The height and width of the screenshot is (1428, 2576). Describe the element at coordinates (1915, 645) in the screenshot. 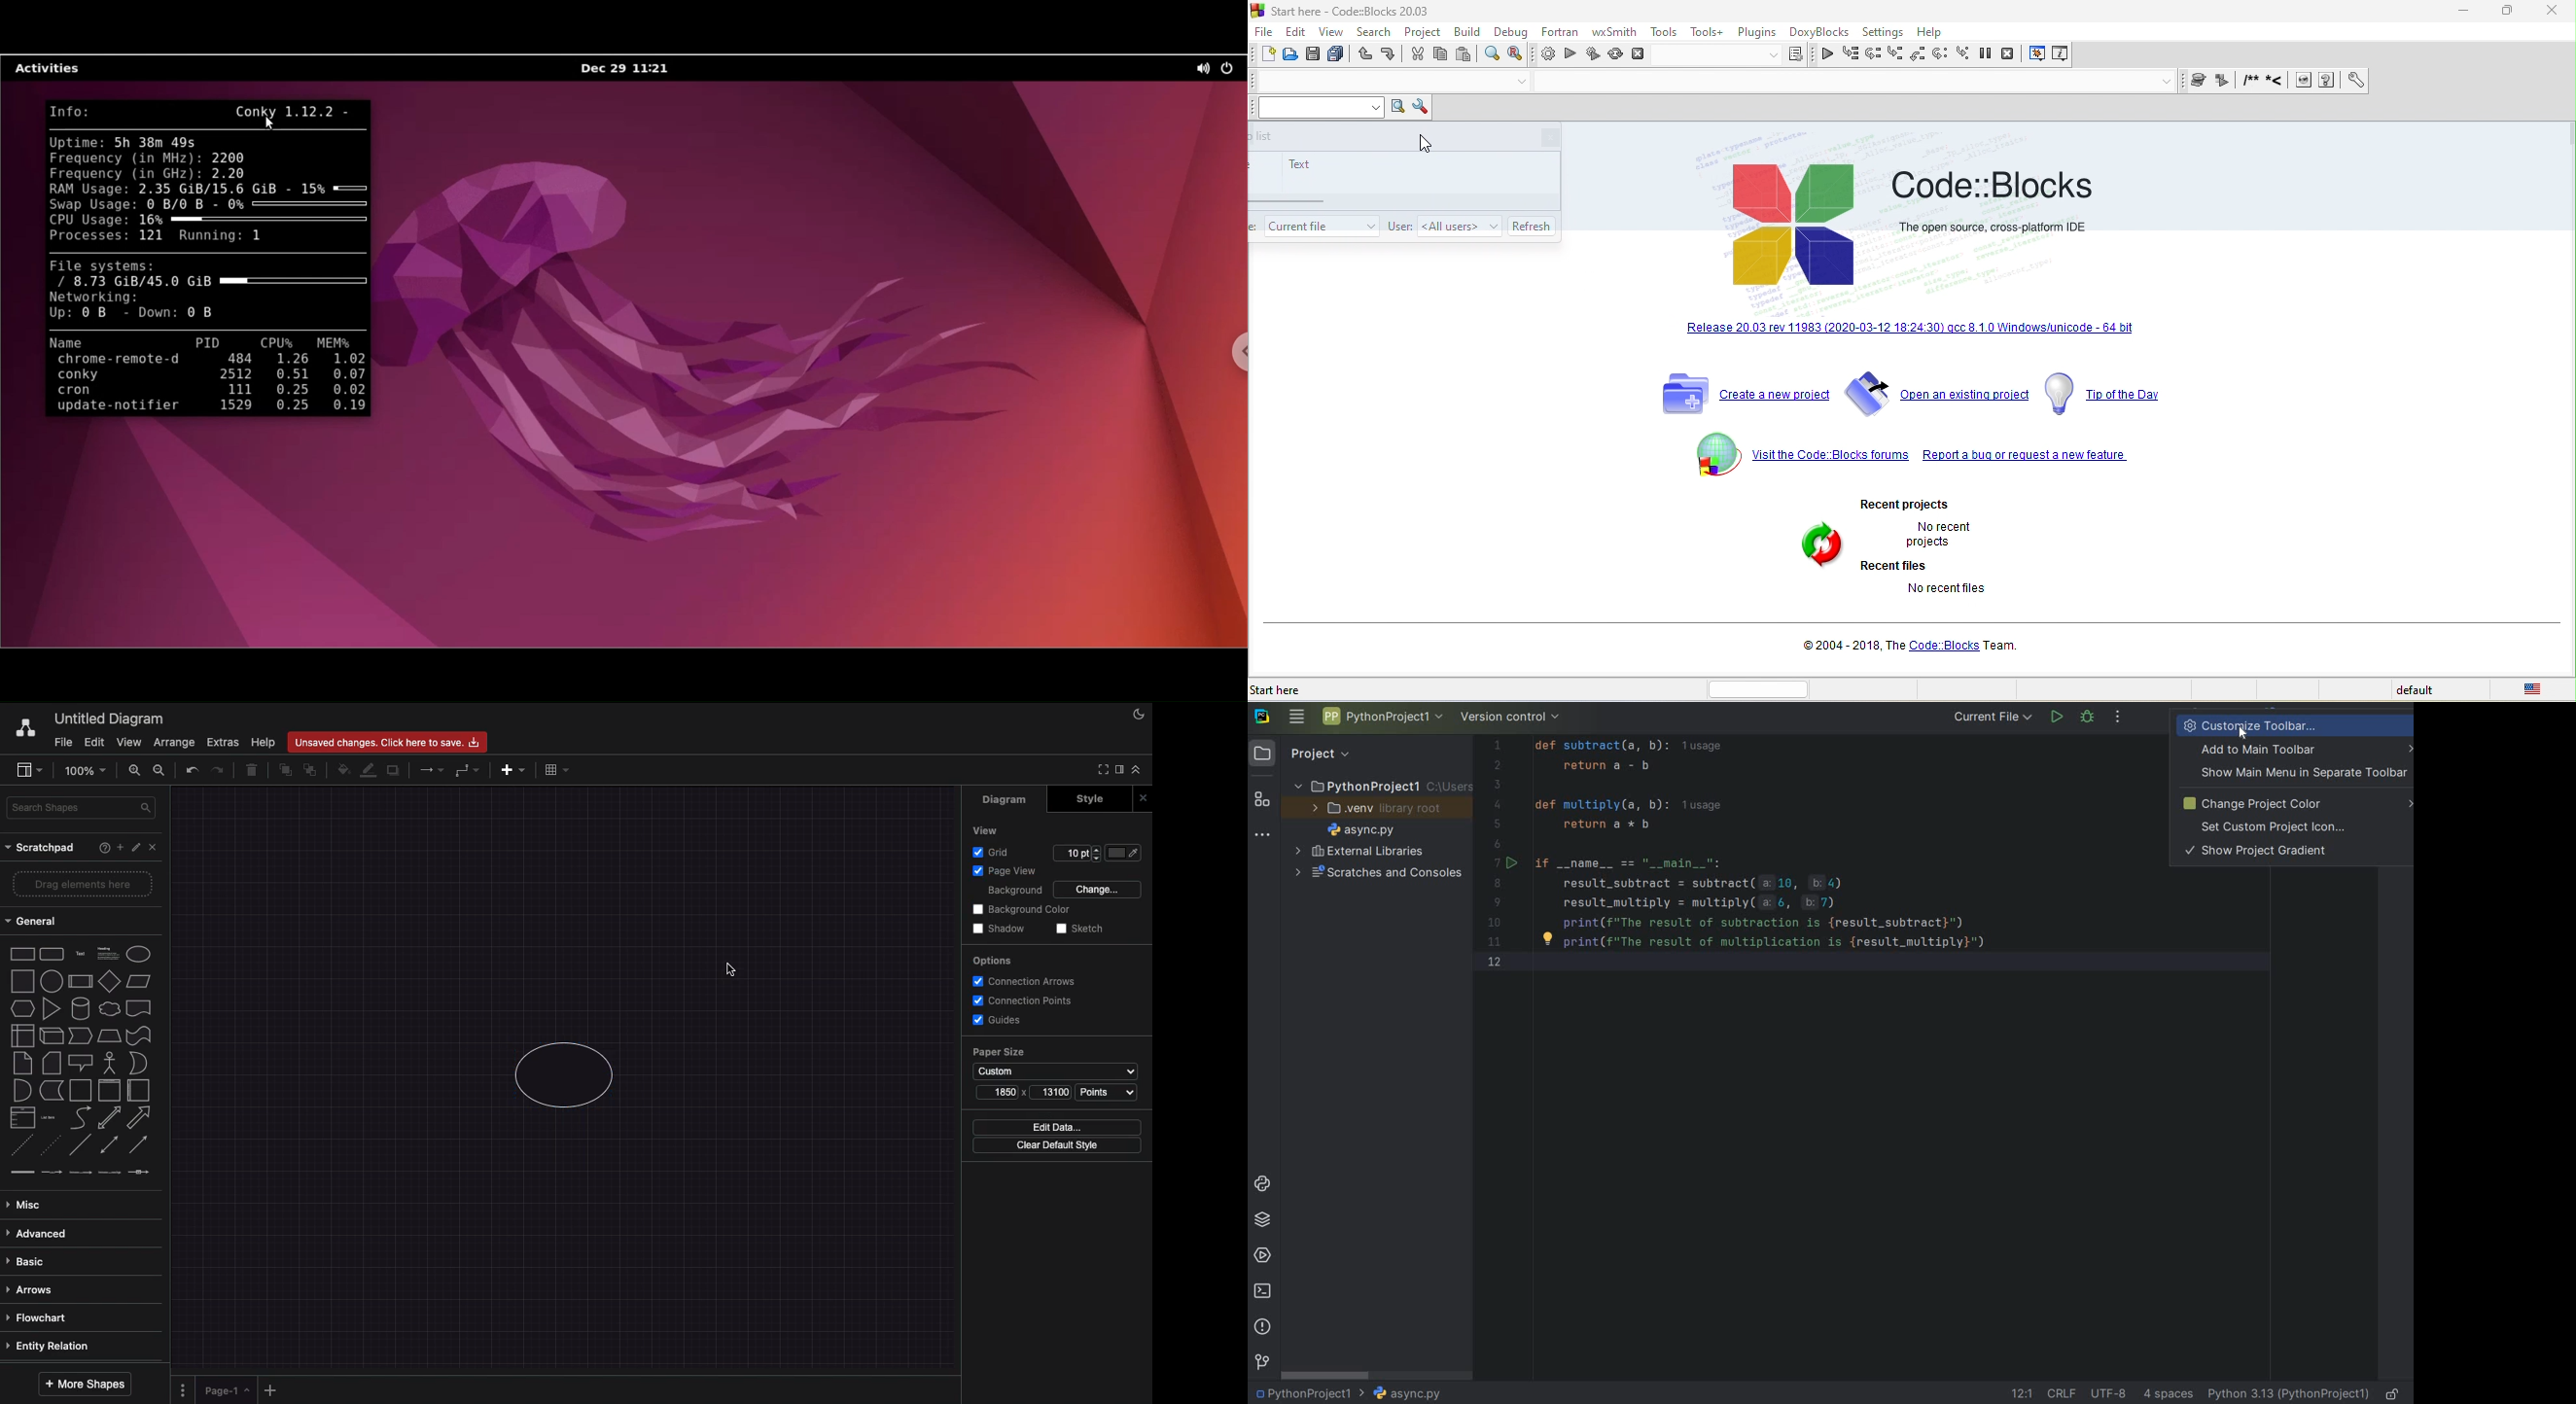

I see `2004-2018 the code blocks team` at that location.